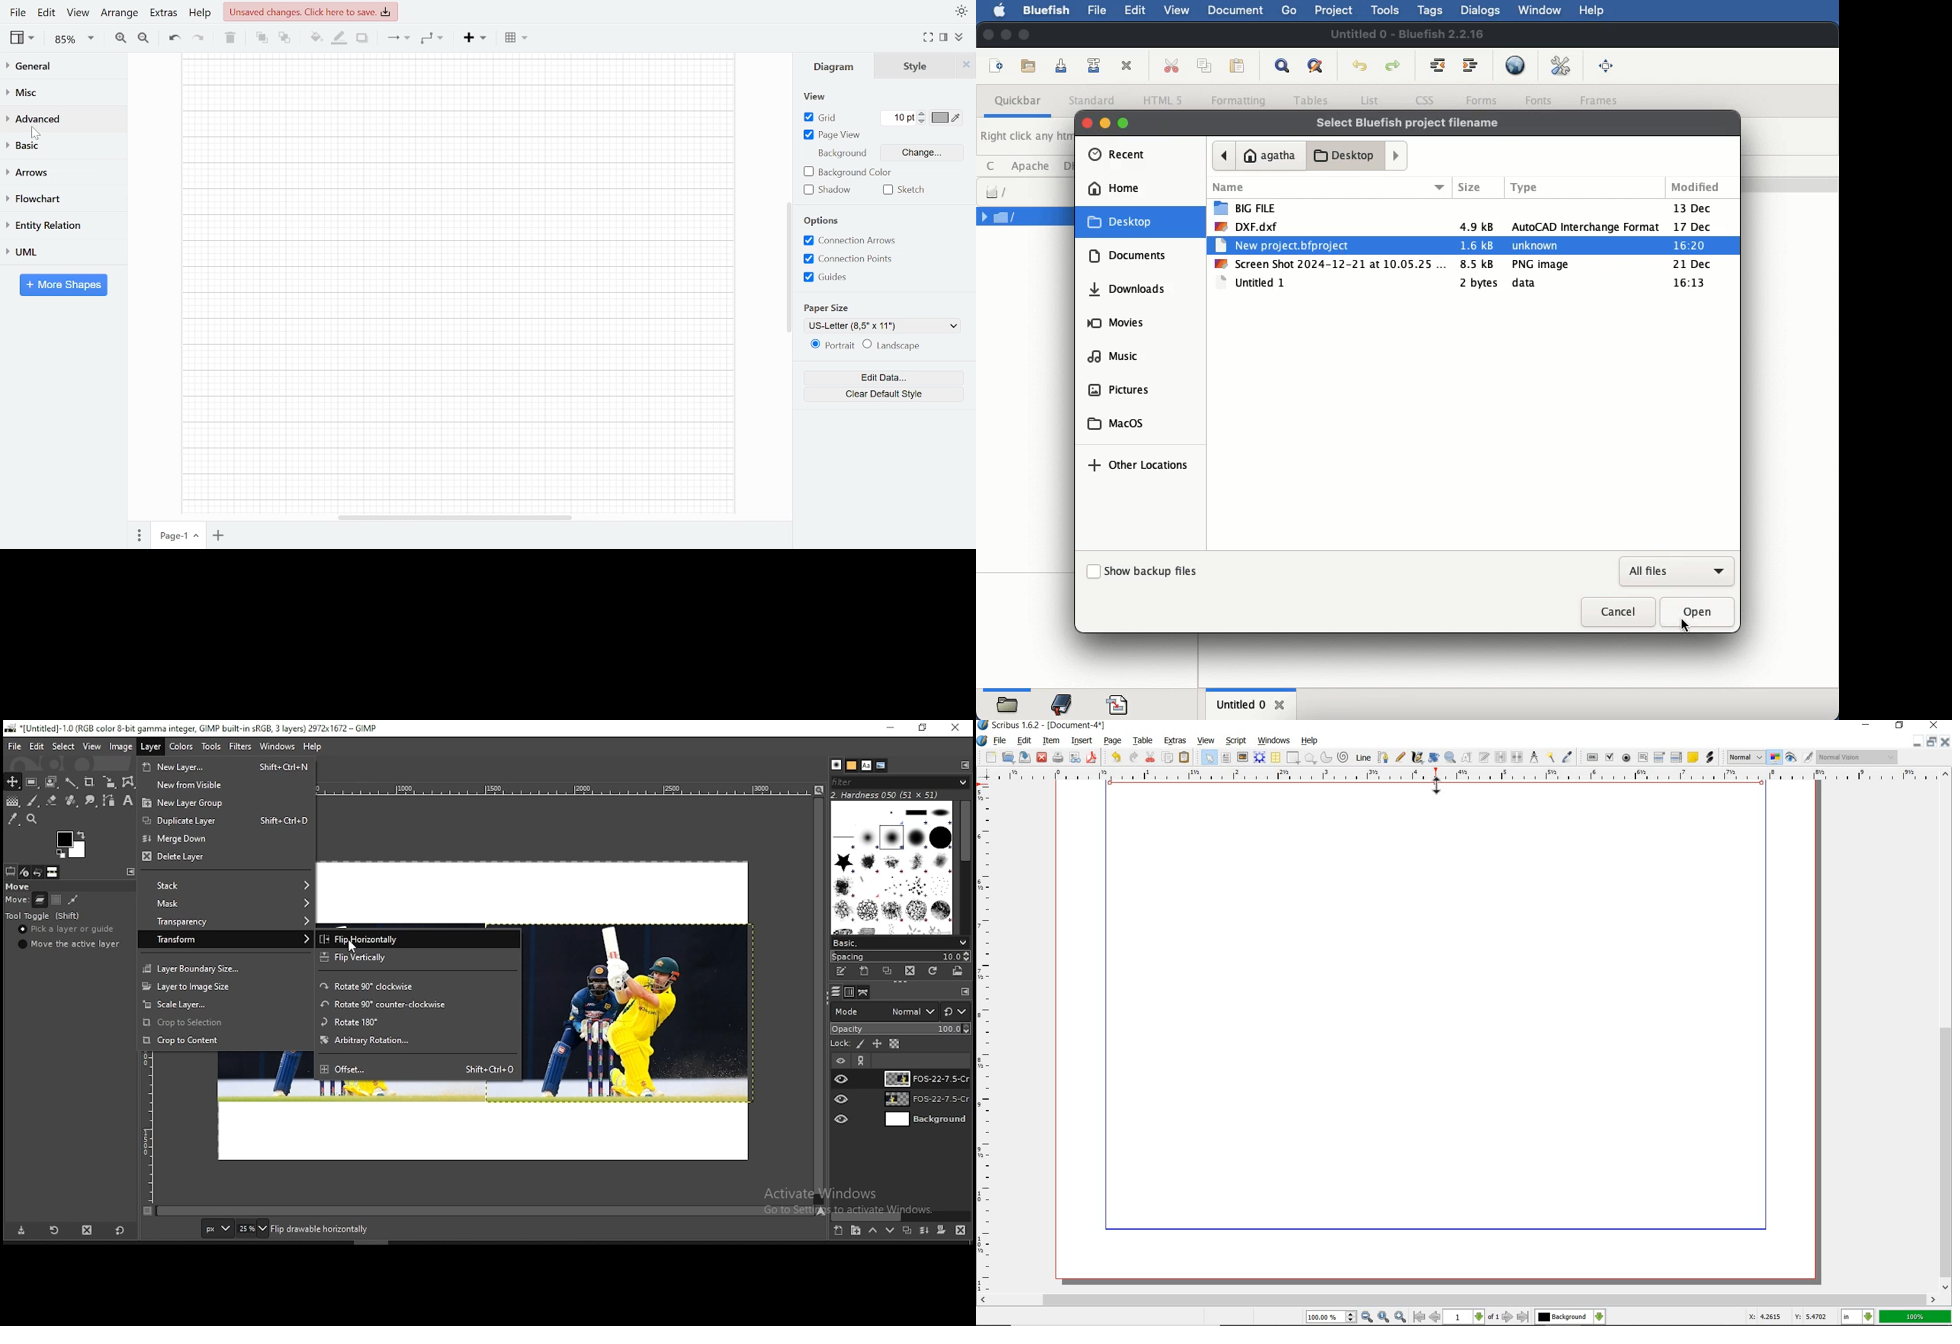  What do you see at coordinates (1698, 264) in the screenshot?
I see `21 dec` at bounding box center [1698, 264].